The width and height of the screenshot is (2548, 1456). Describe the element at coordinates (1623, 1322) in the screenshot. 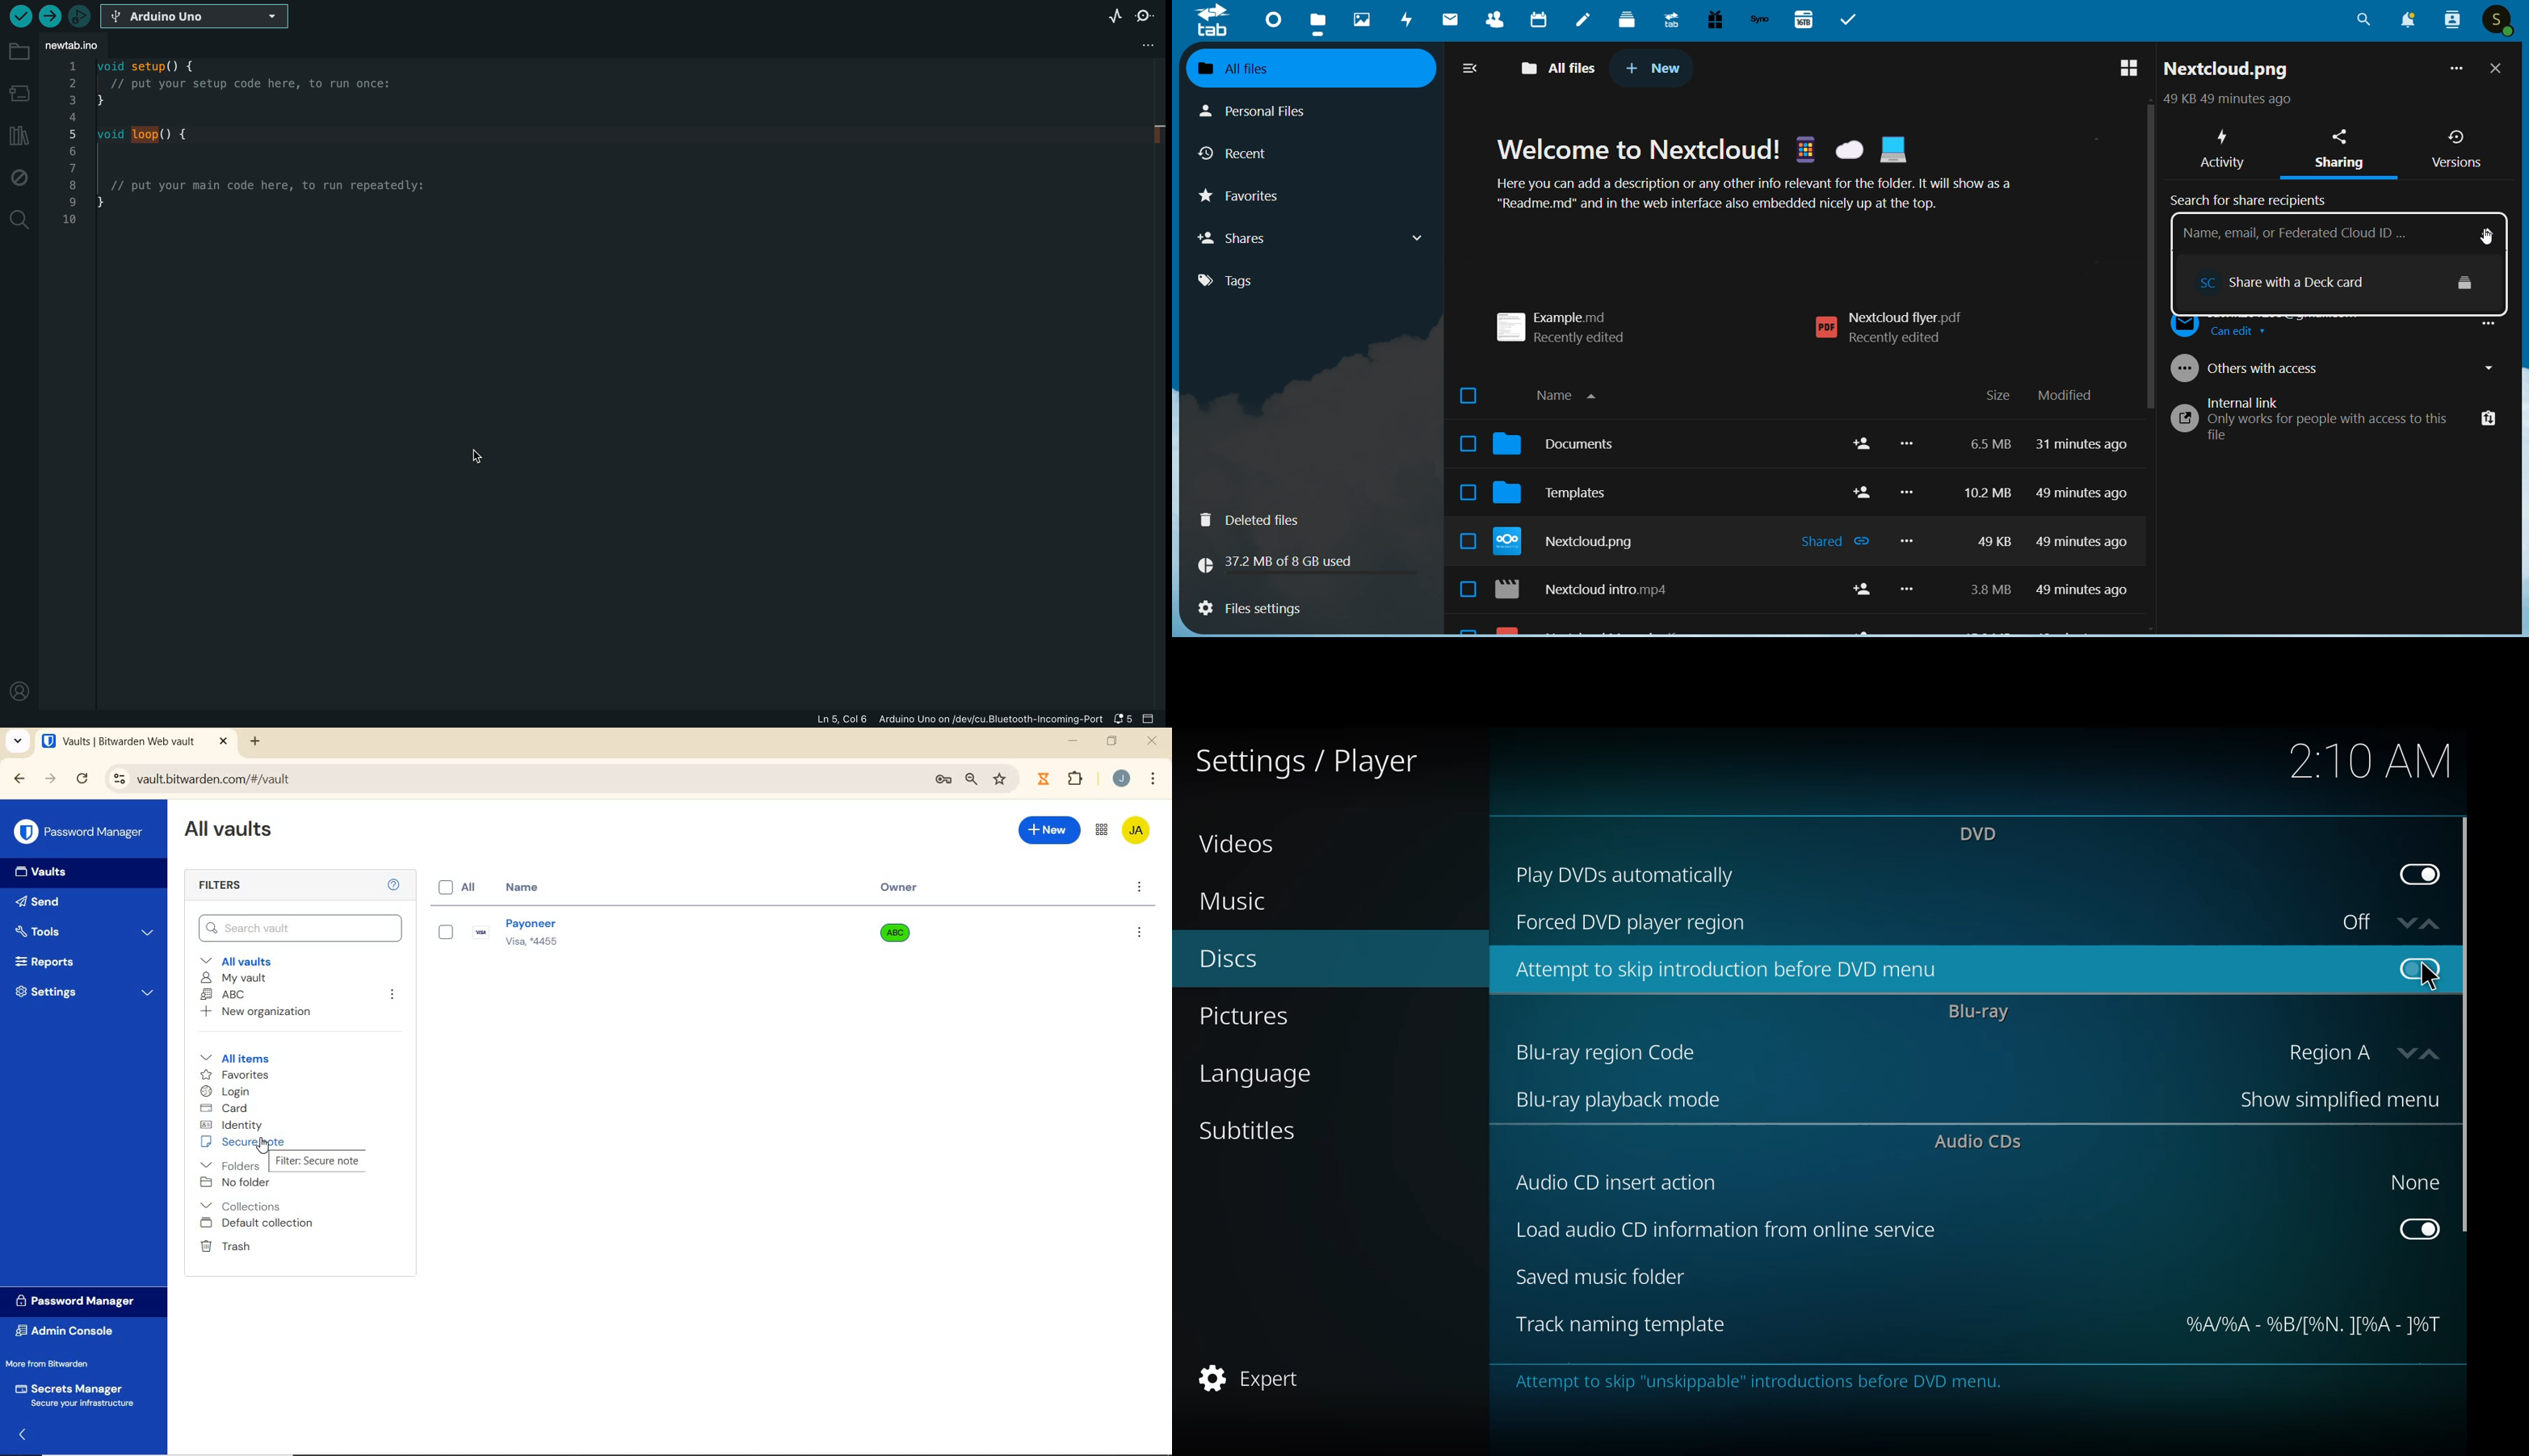

I see `track naming template` at that location.